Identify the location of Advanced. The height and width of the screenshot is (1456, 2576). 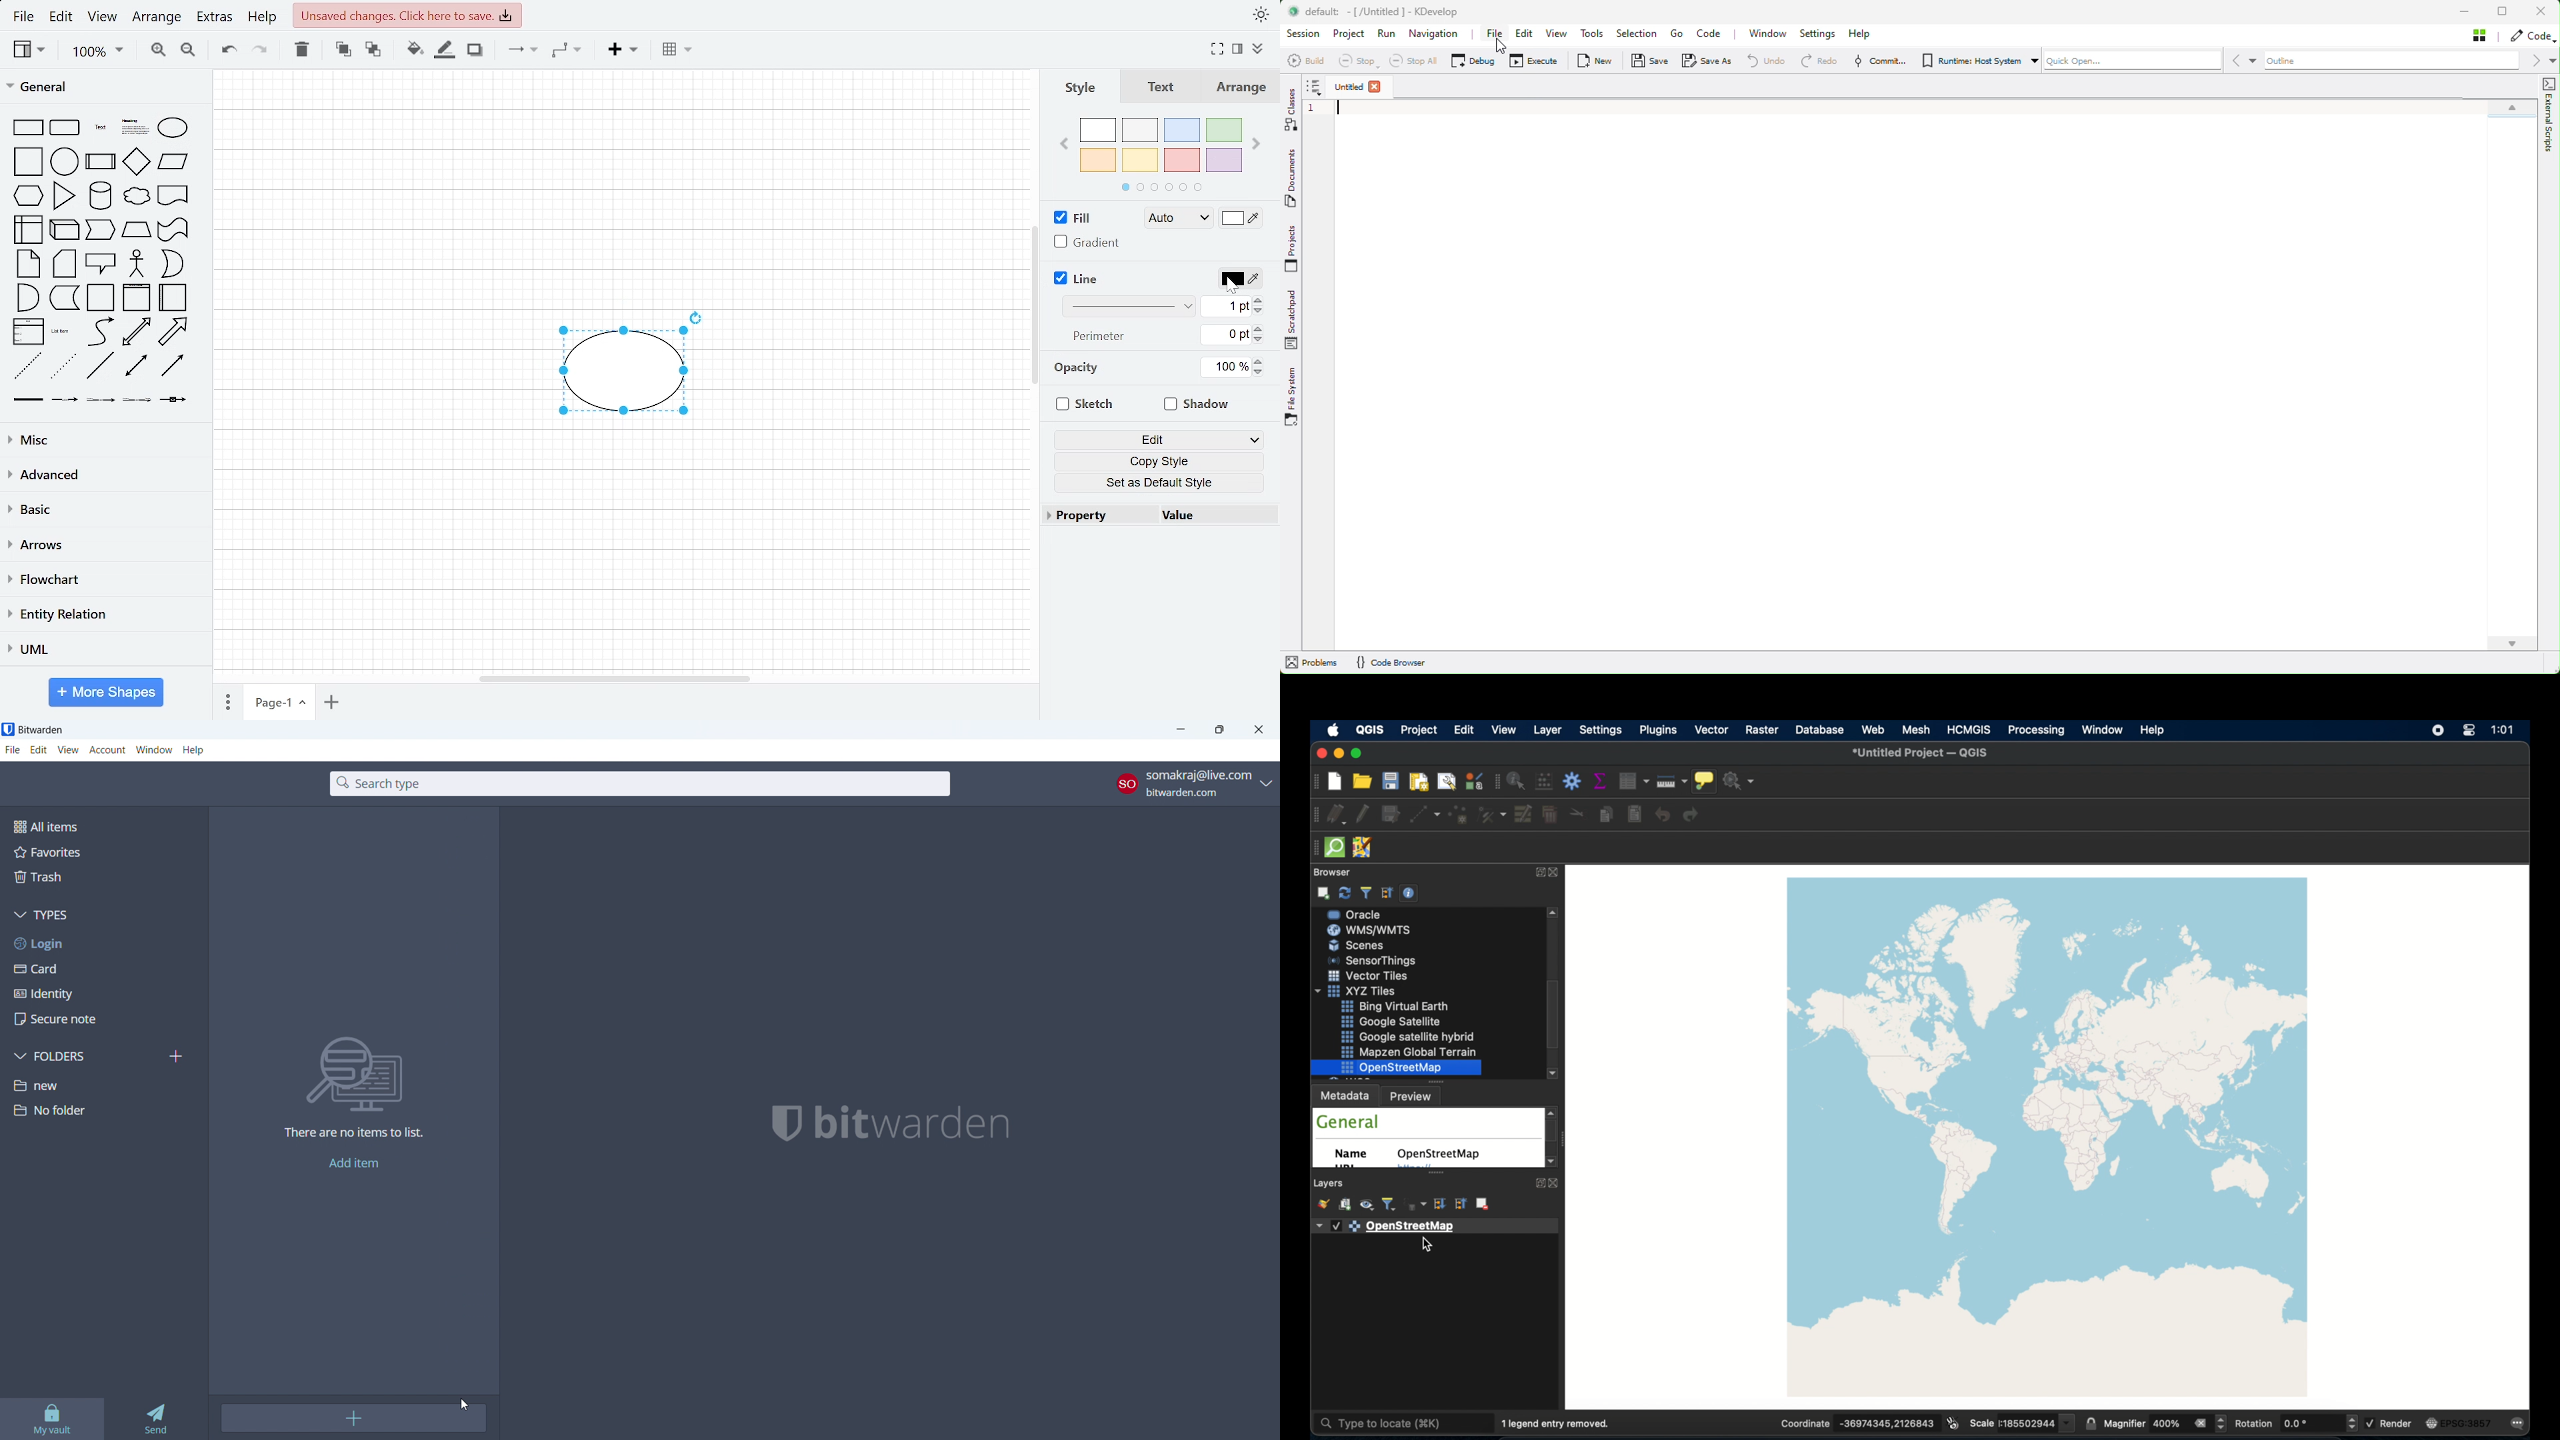
(104, 477).